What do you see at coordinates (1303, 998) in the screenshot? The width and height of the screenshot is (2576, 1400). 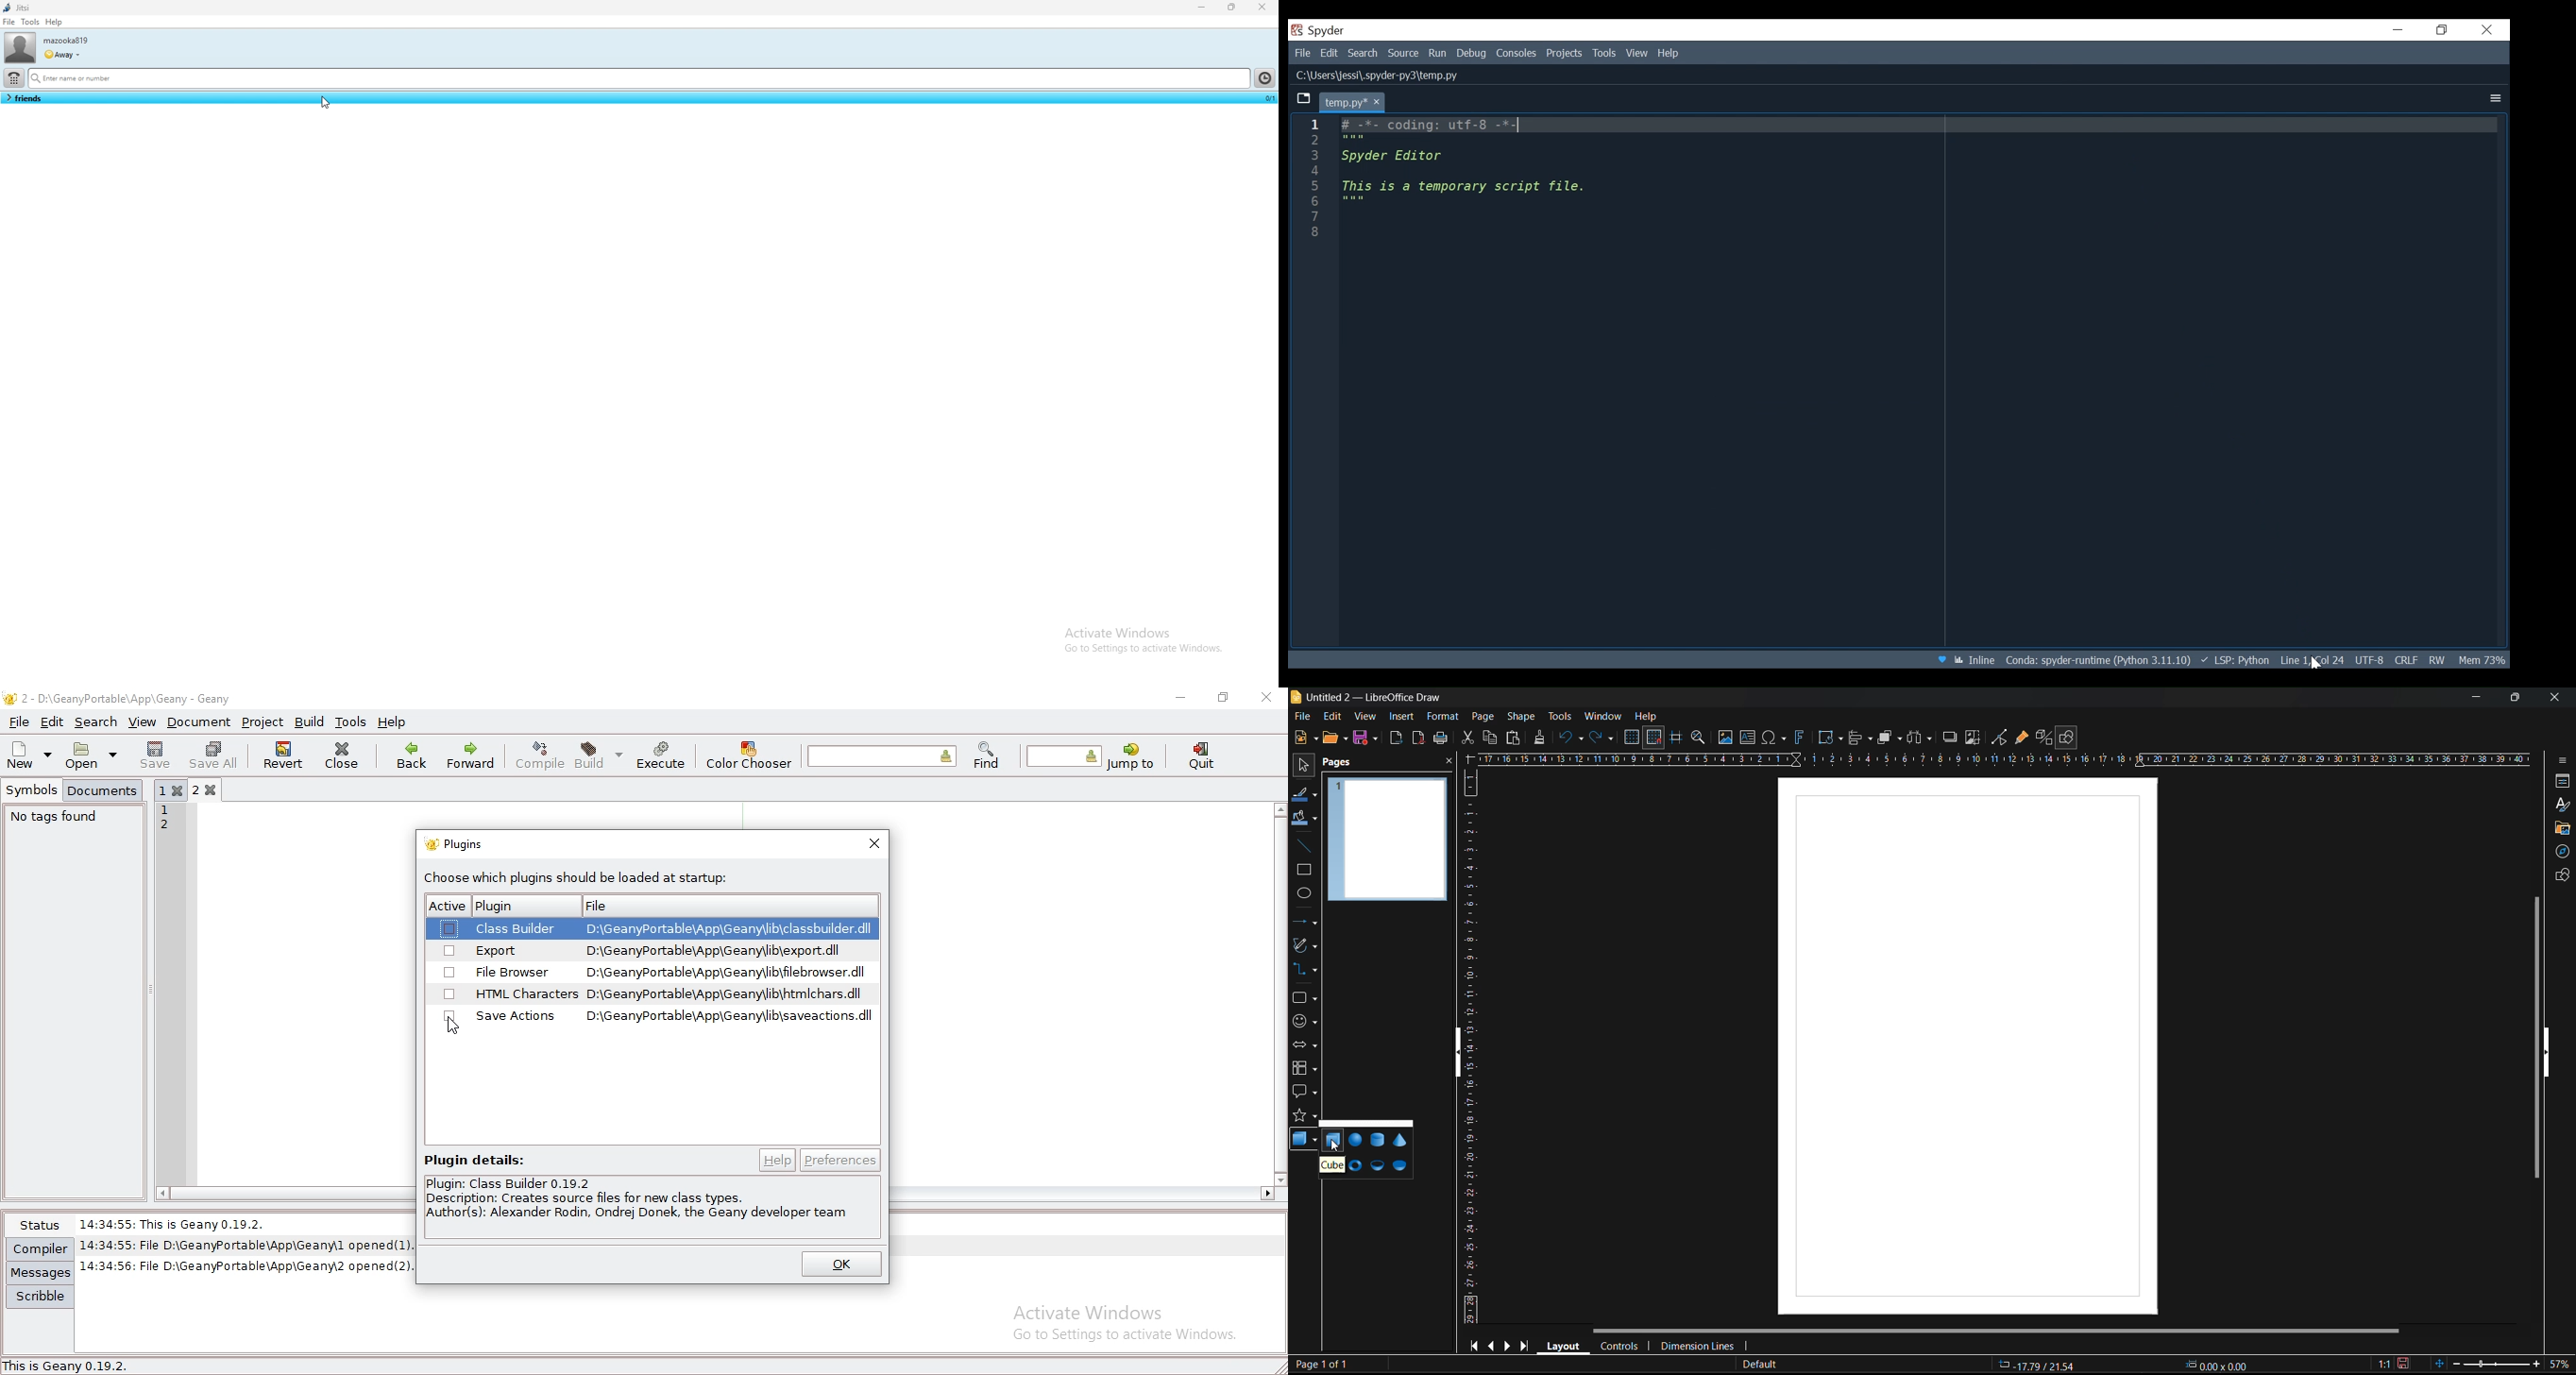 I see `shapes` at bounding box center [1303, 998].